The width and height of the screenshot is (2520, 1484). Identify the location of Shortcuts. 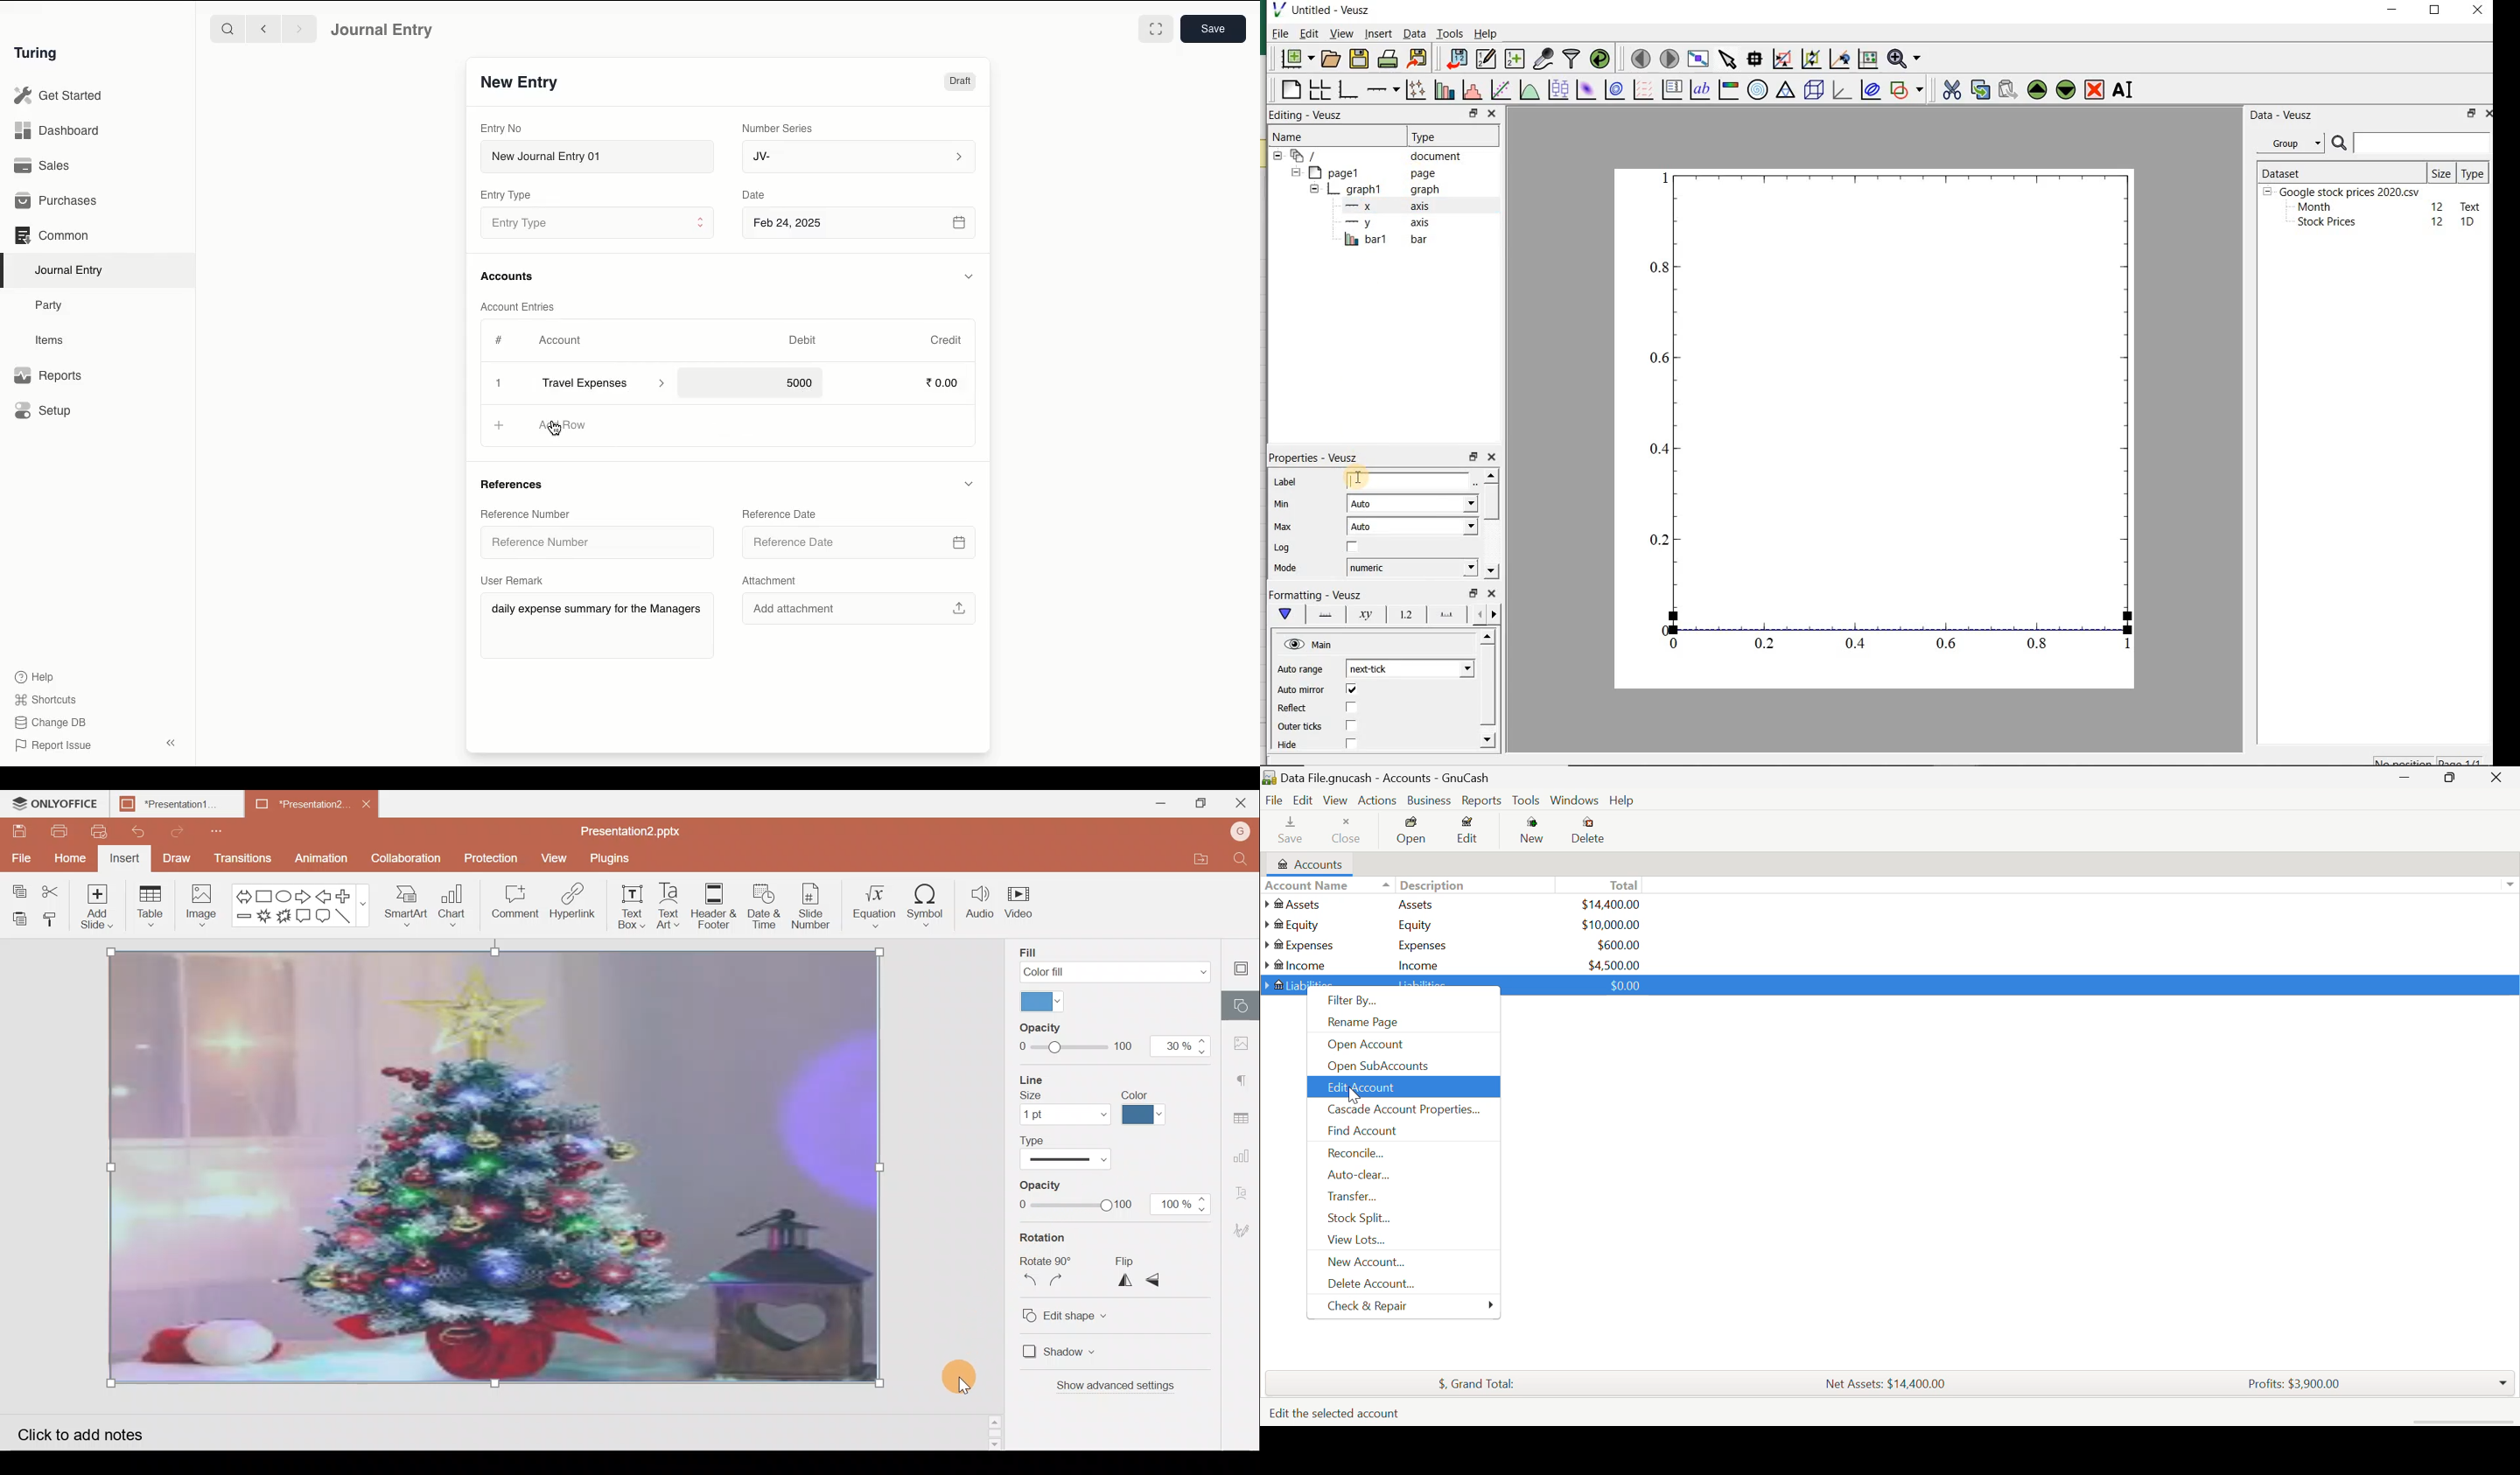
(48, 700).